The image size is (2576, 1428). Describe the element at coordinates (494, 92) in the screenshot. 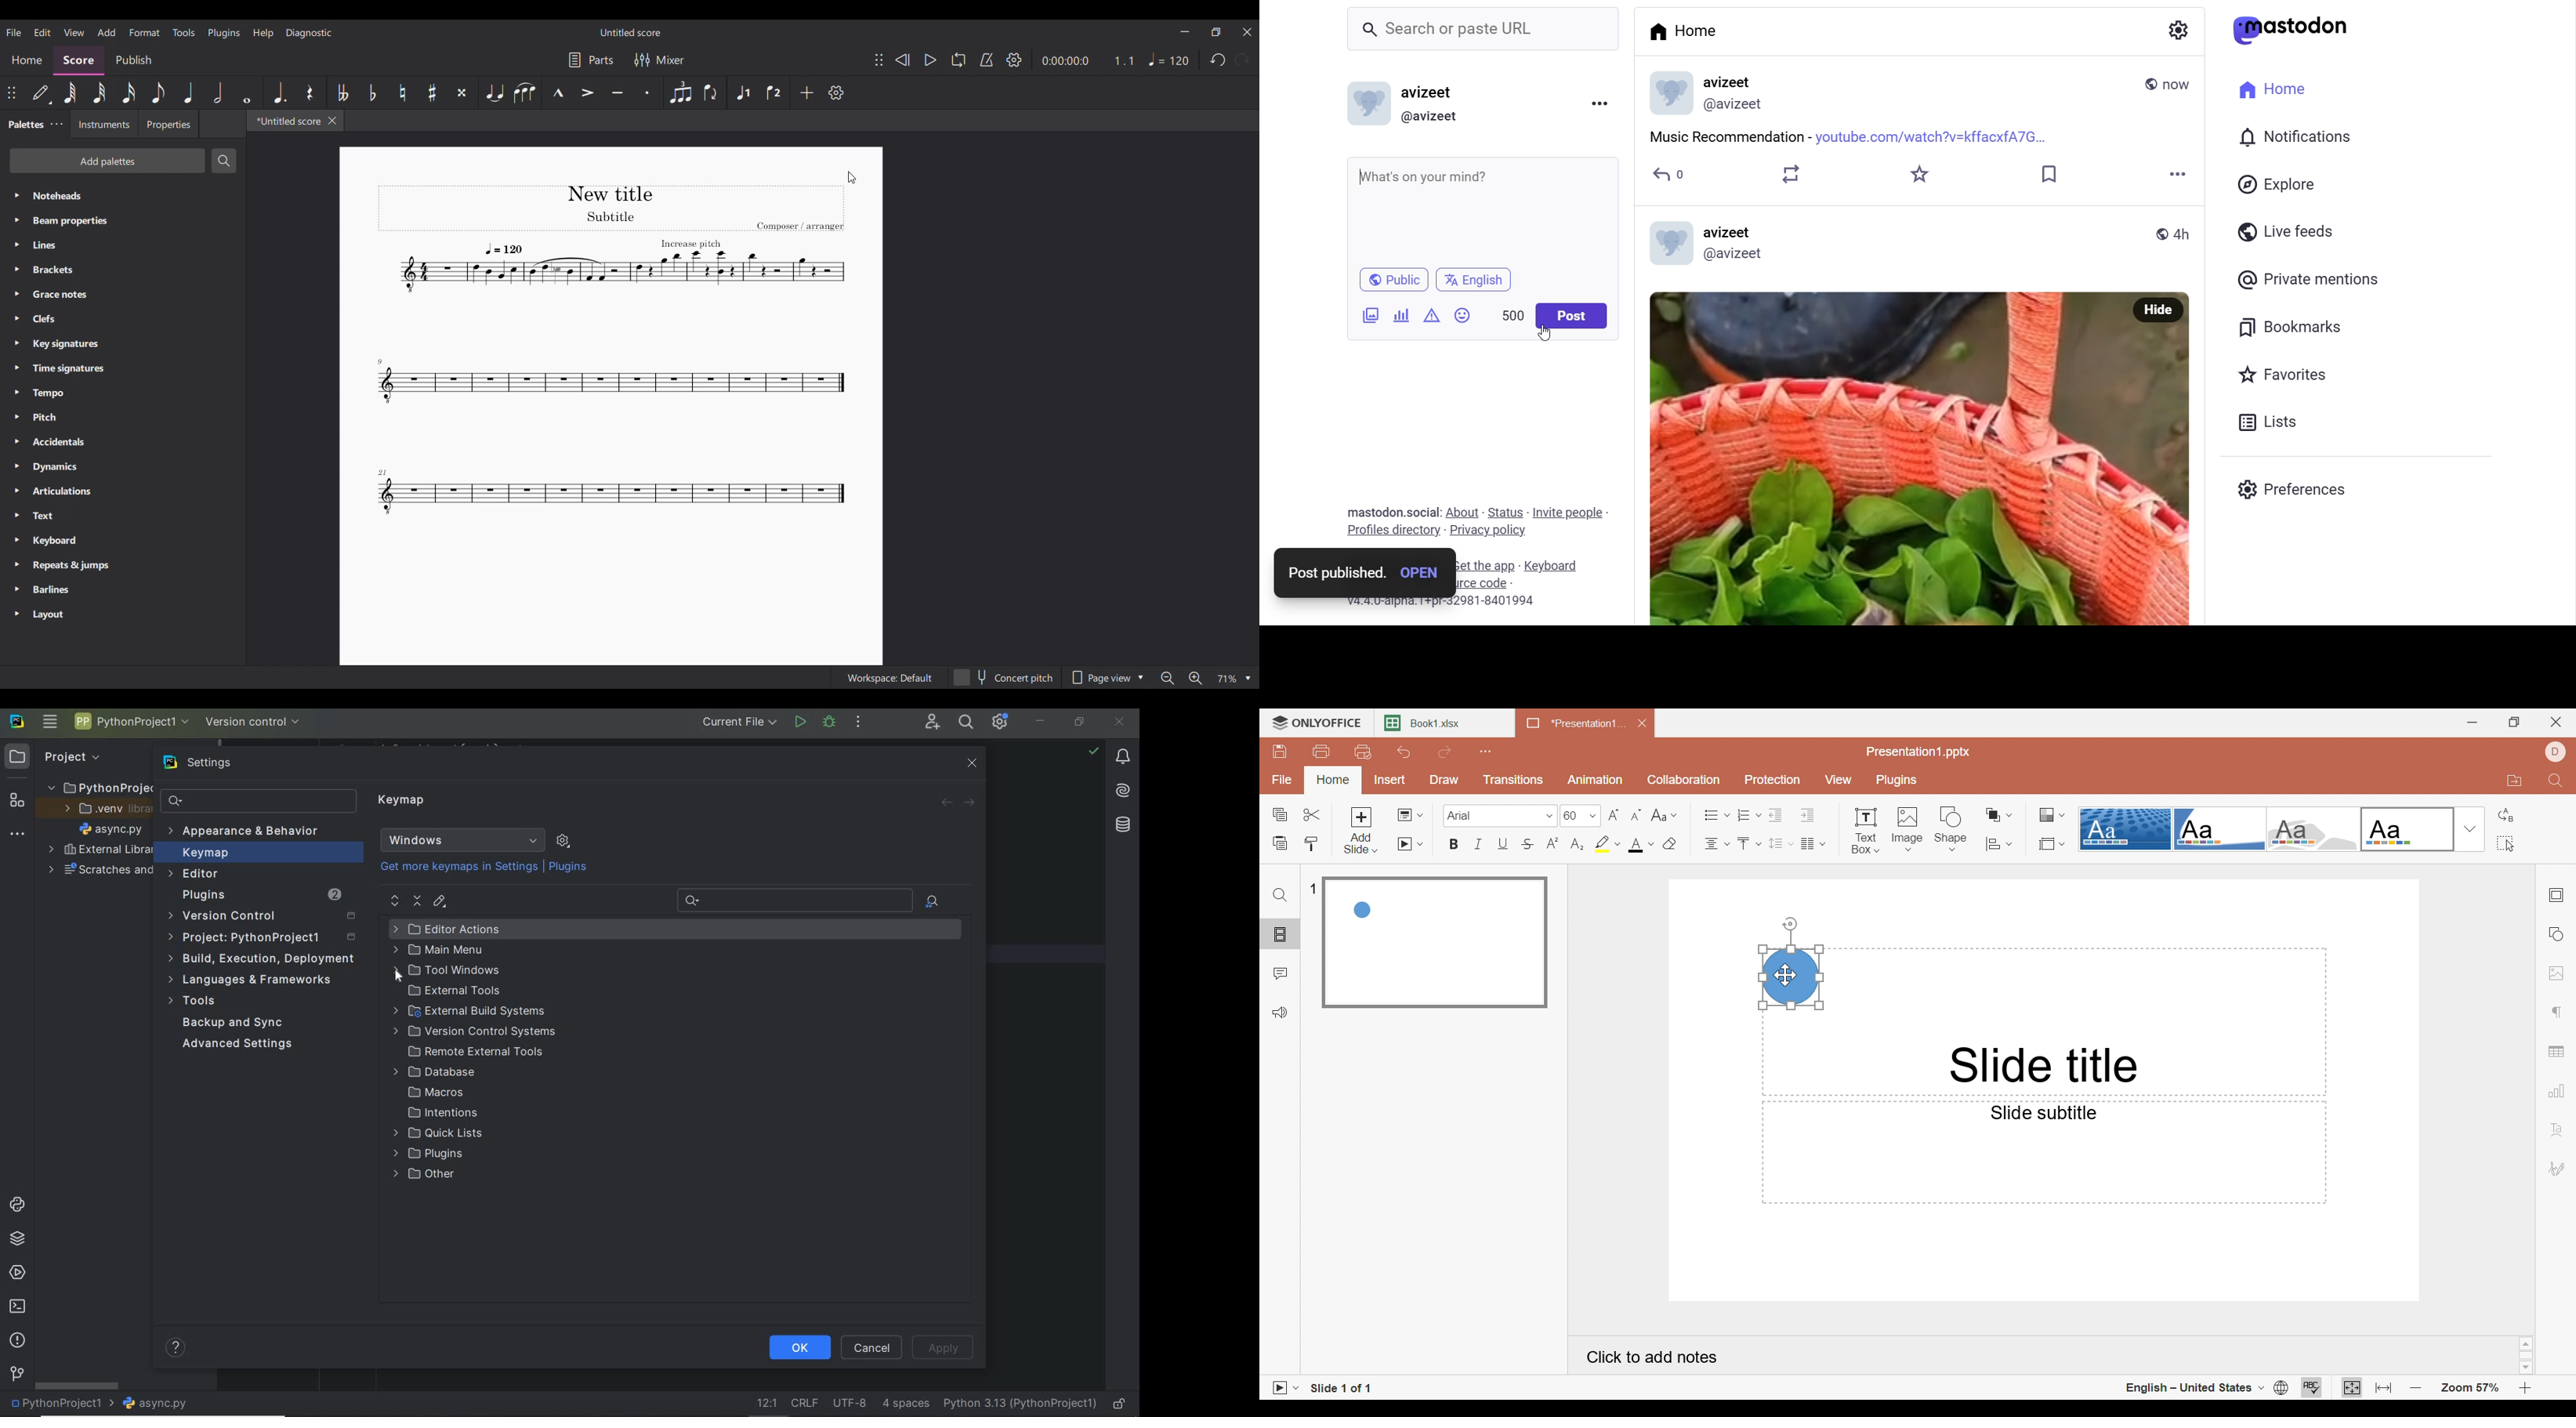

I see `Tie` at that location.